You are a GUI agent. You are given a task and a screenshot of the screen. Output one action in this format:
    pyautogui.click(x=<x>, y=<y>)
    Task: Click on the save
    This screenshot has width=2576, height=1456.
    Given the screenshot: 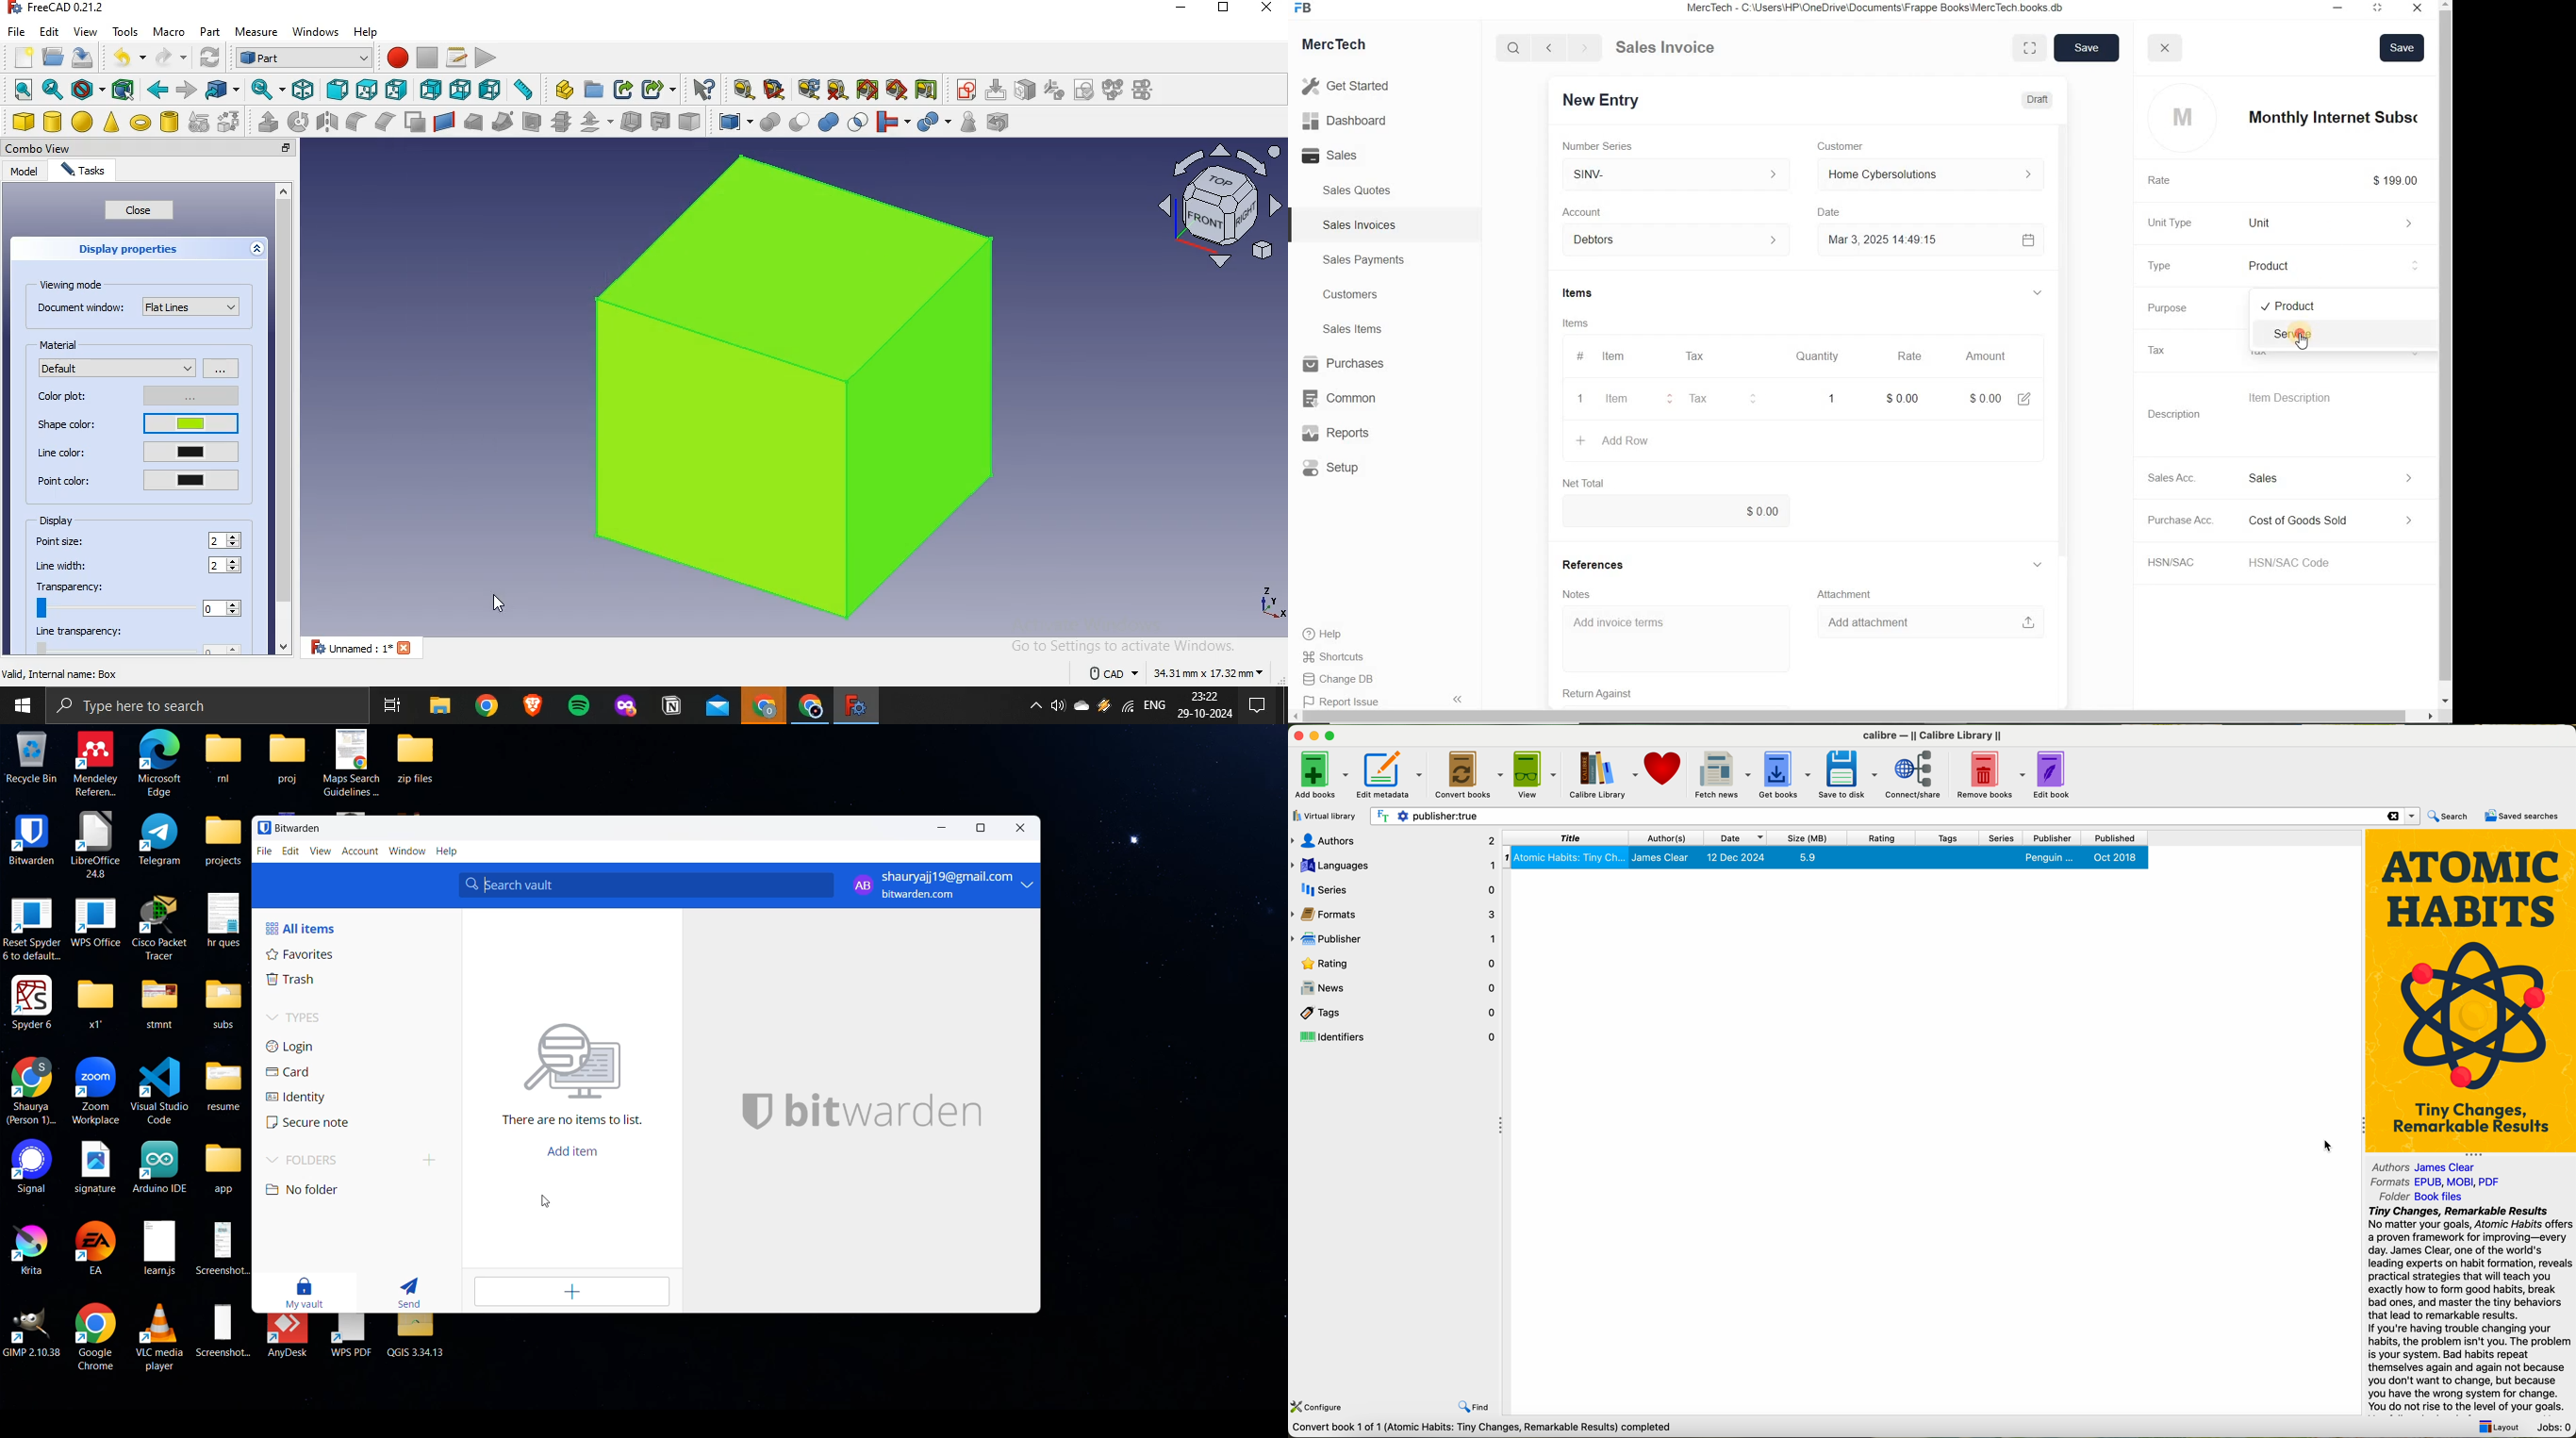 What is the action you would take?
    pyautogui.click(x=2085, y=48)
    